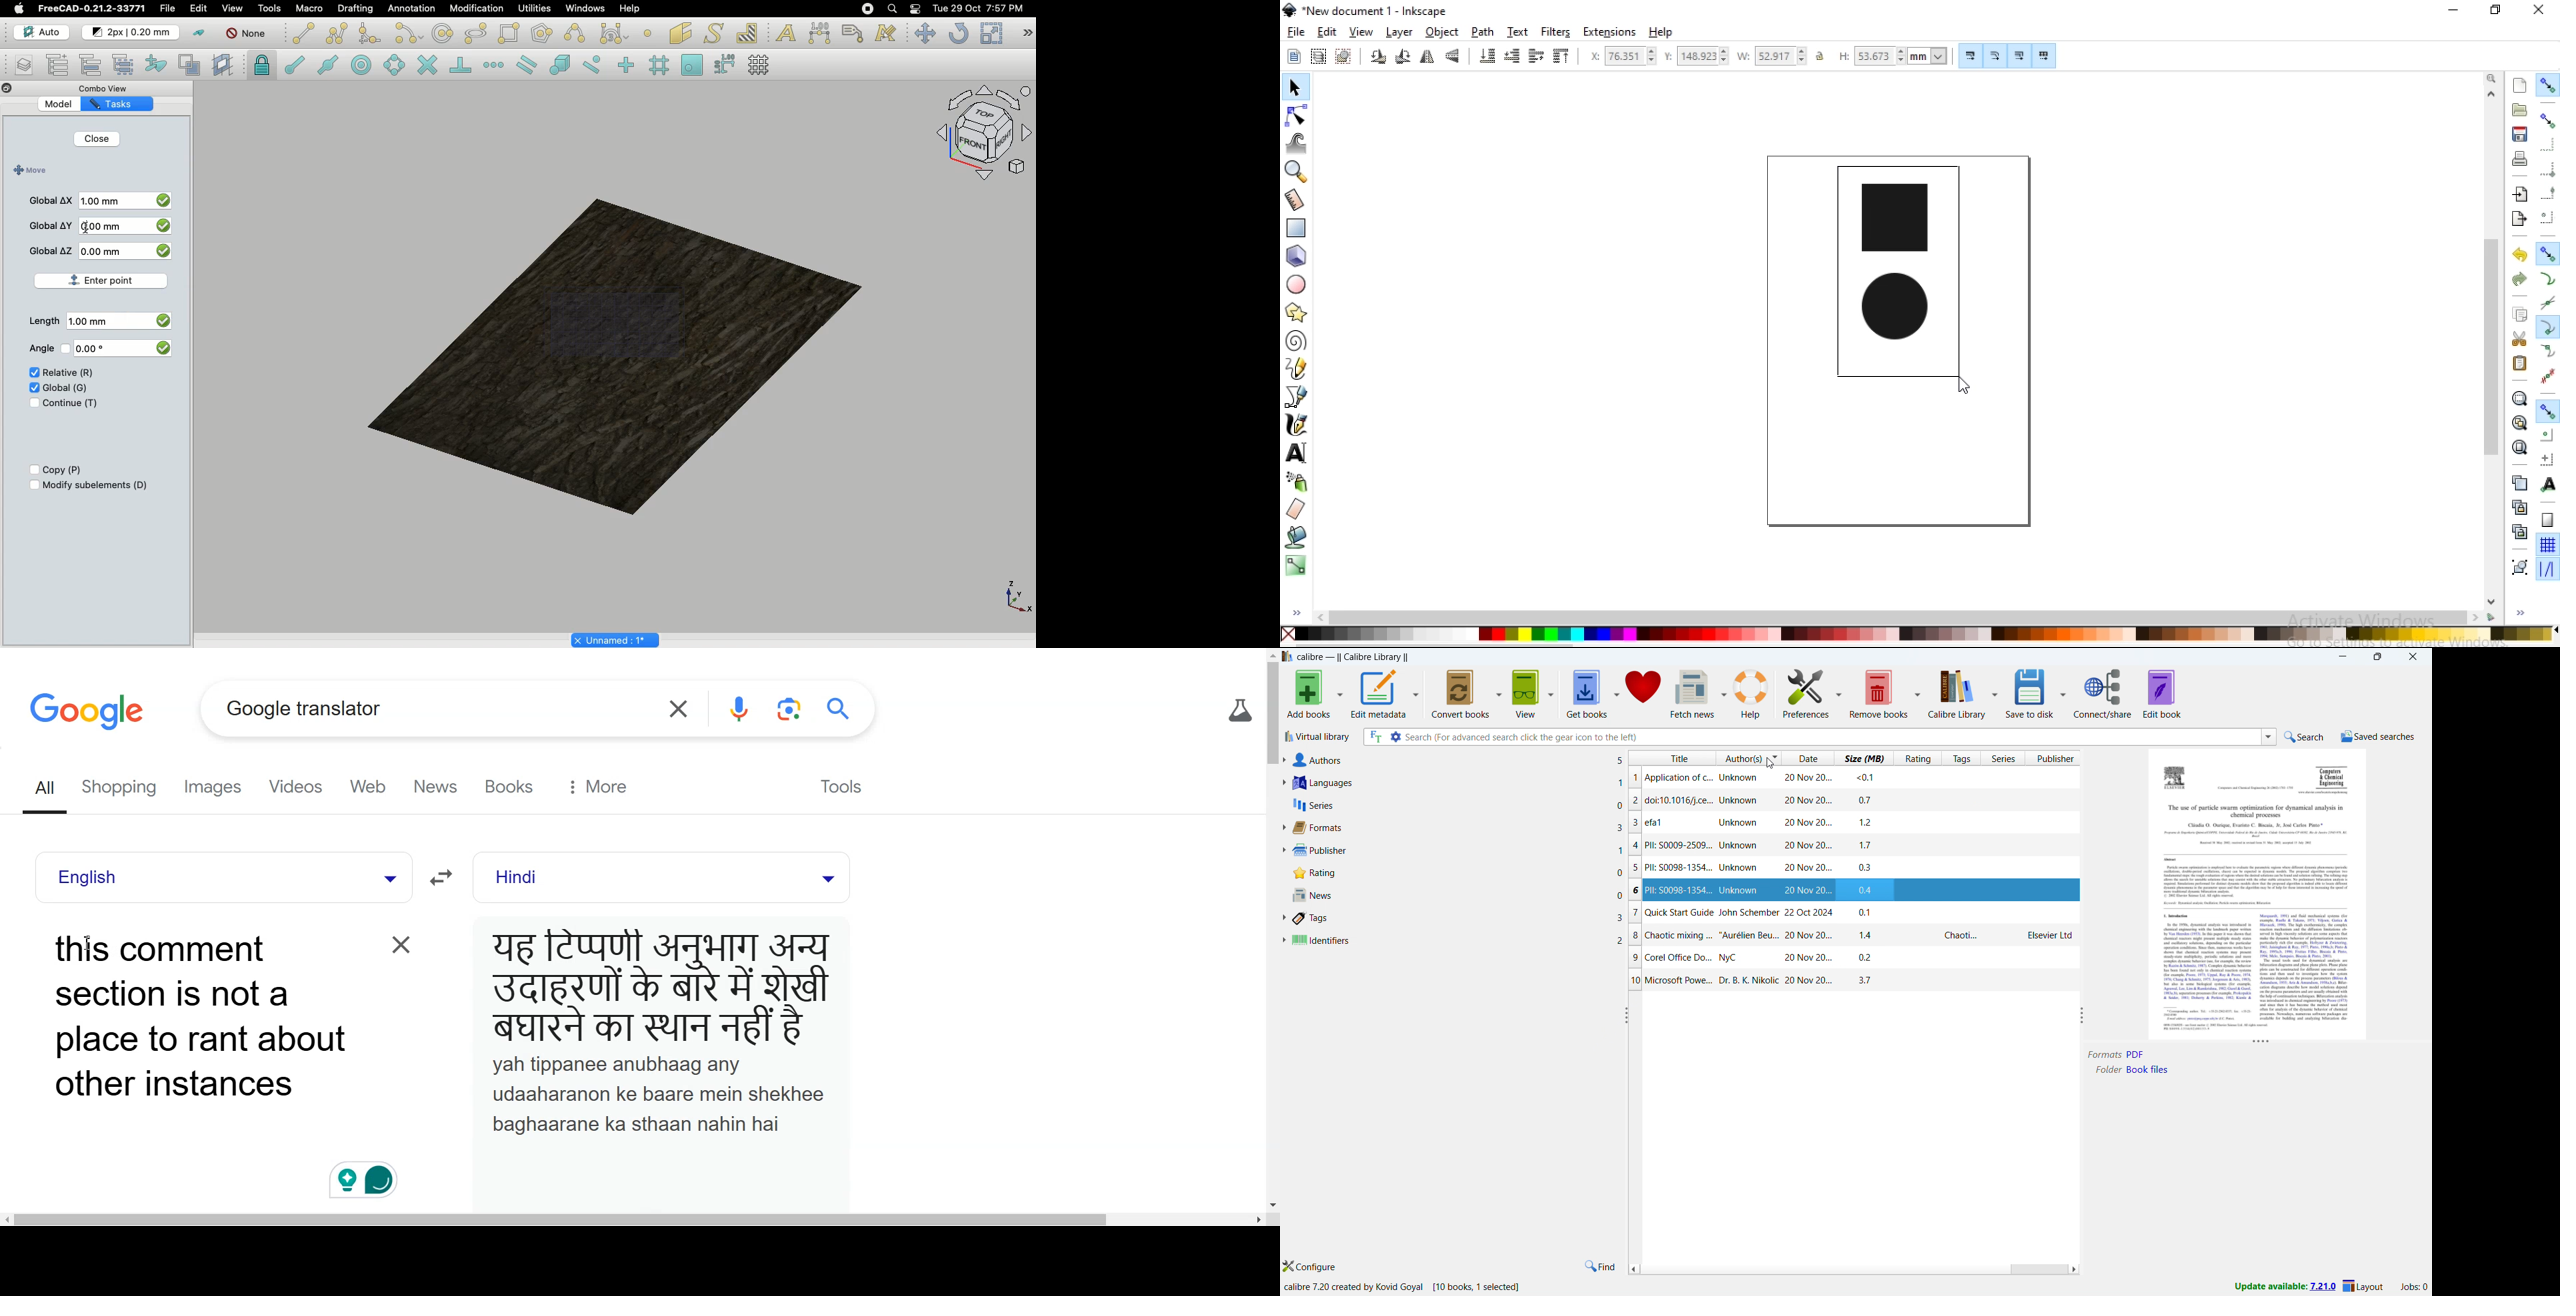 This screenshot has height=1316, width=2576. I want to click on Combo view, so click(111, 88).